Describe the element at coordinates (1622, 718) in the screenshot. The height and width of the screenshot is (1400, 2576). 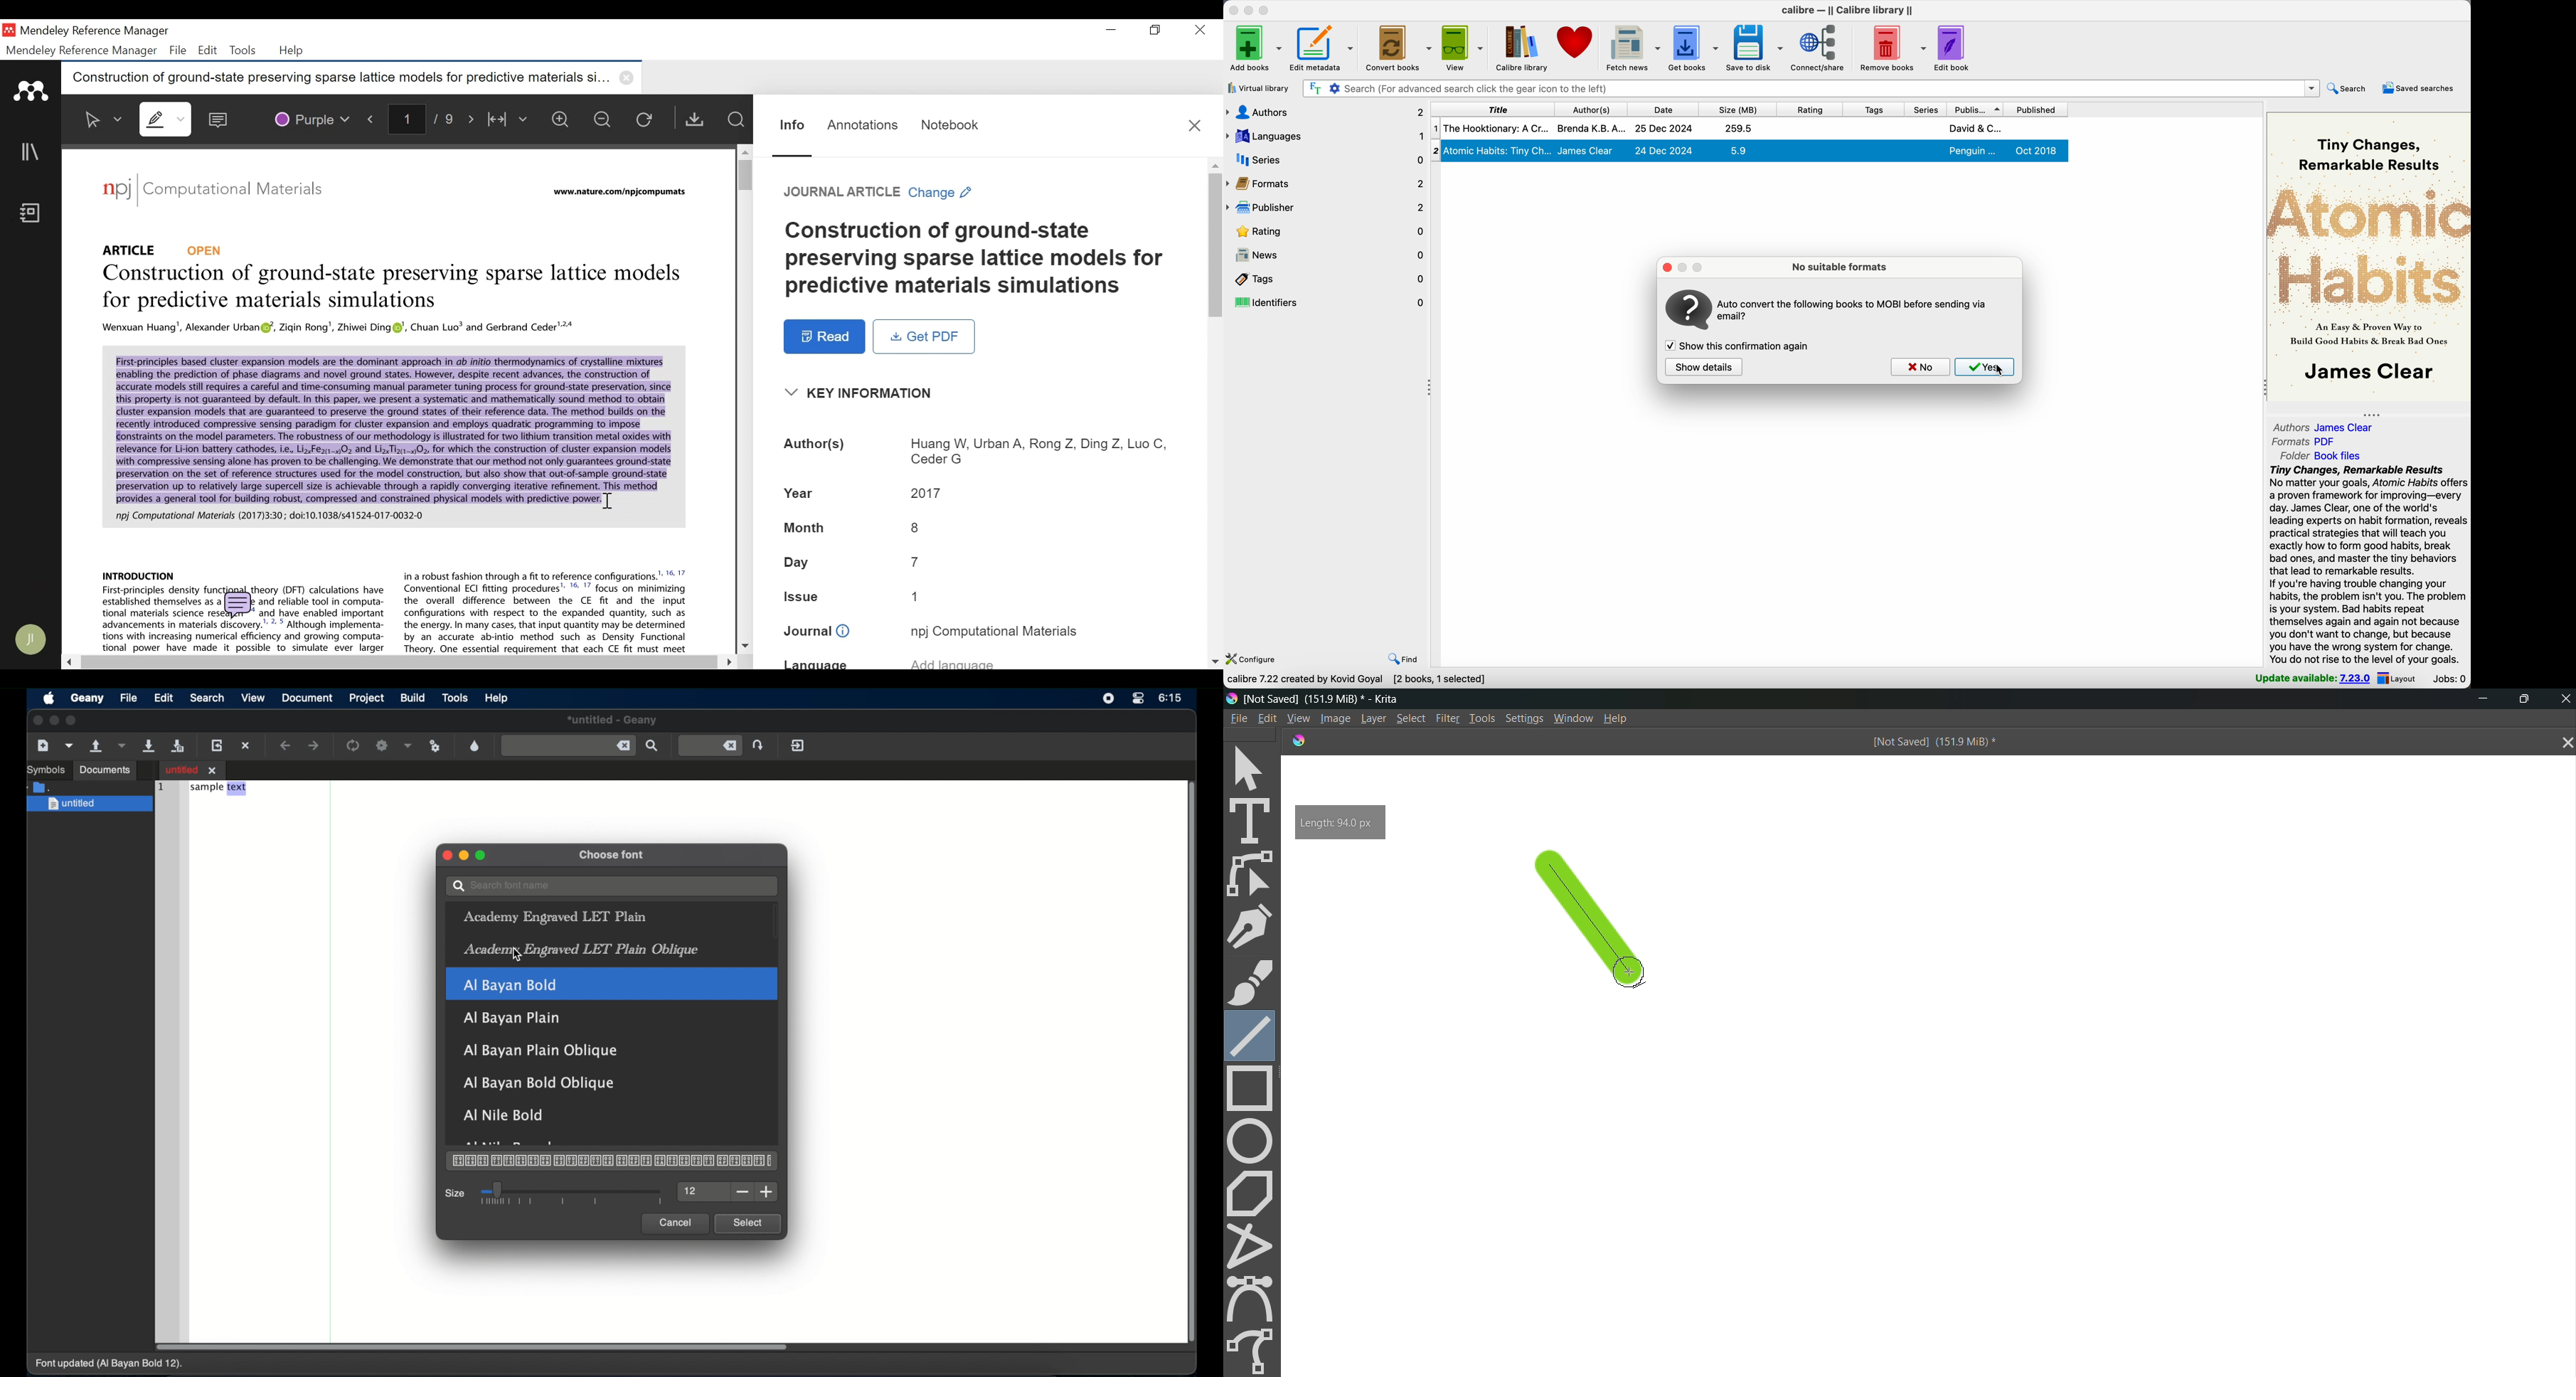
I see `Help` at that location.